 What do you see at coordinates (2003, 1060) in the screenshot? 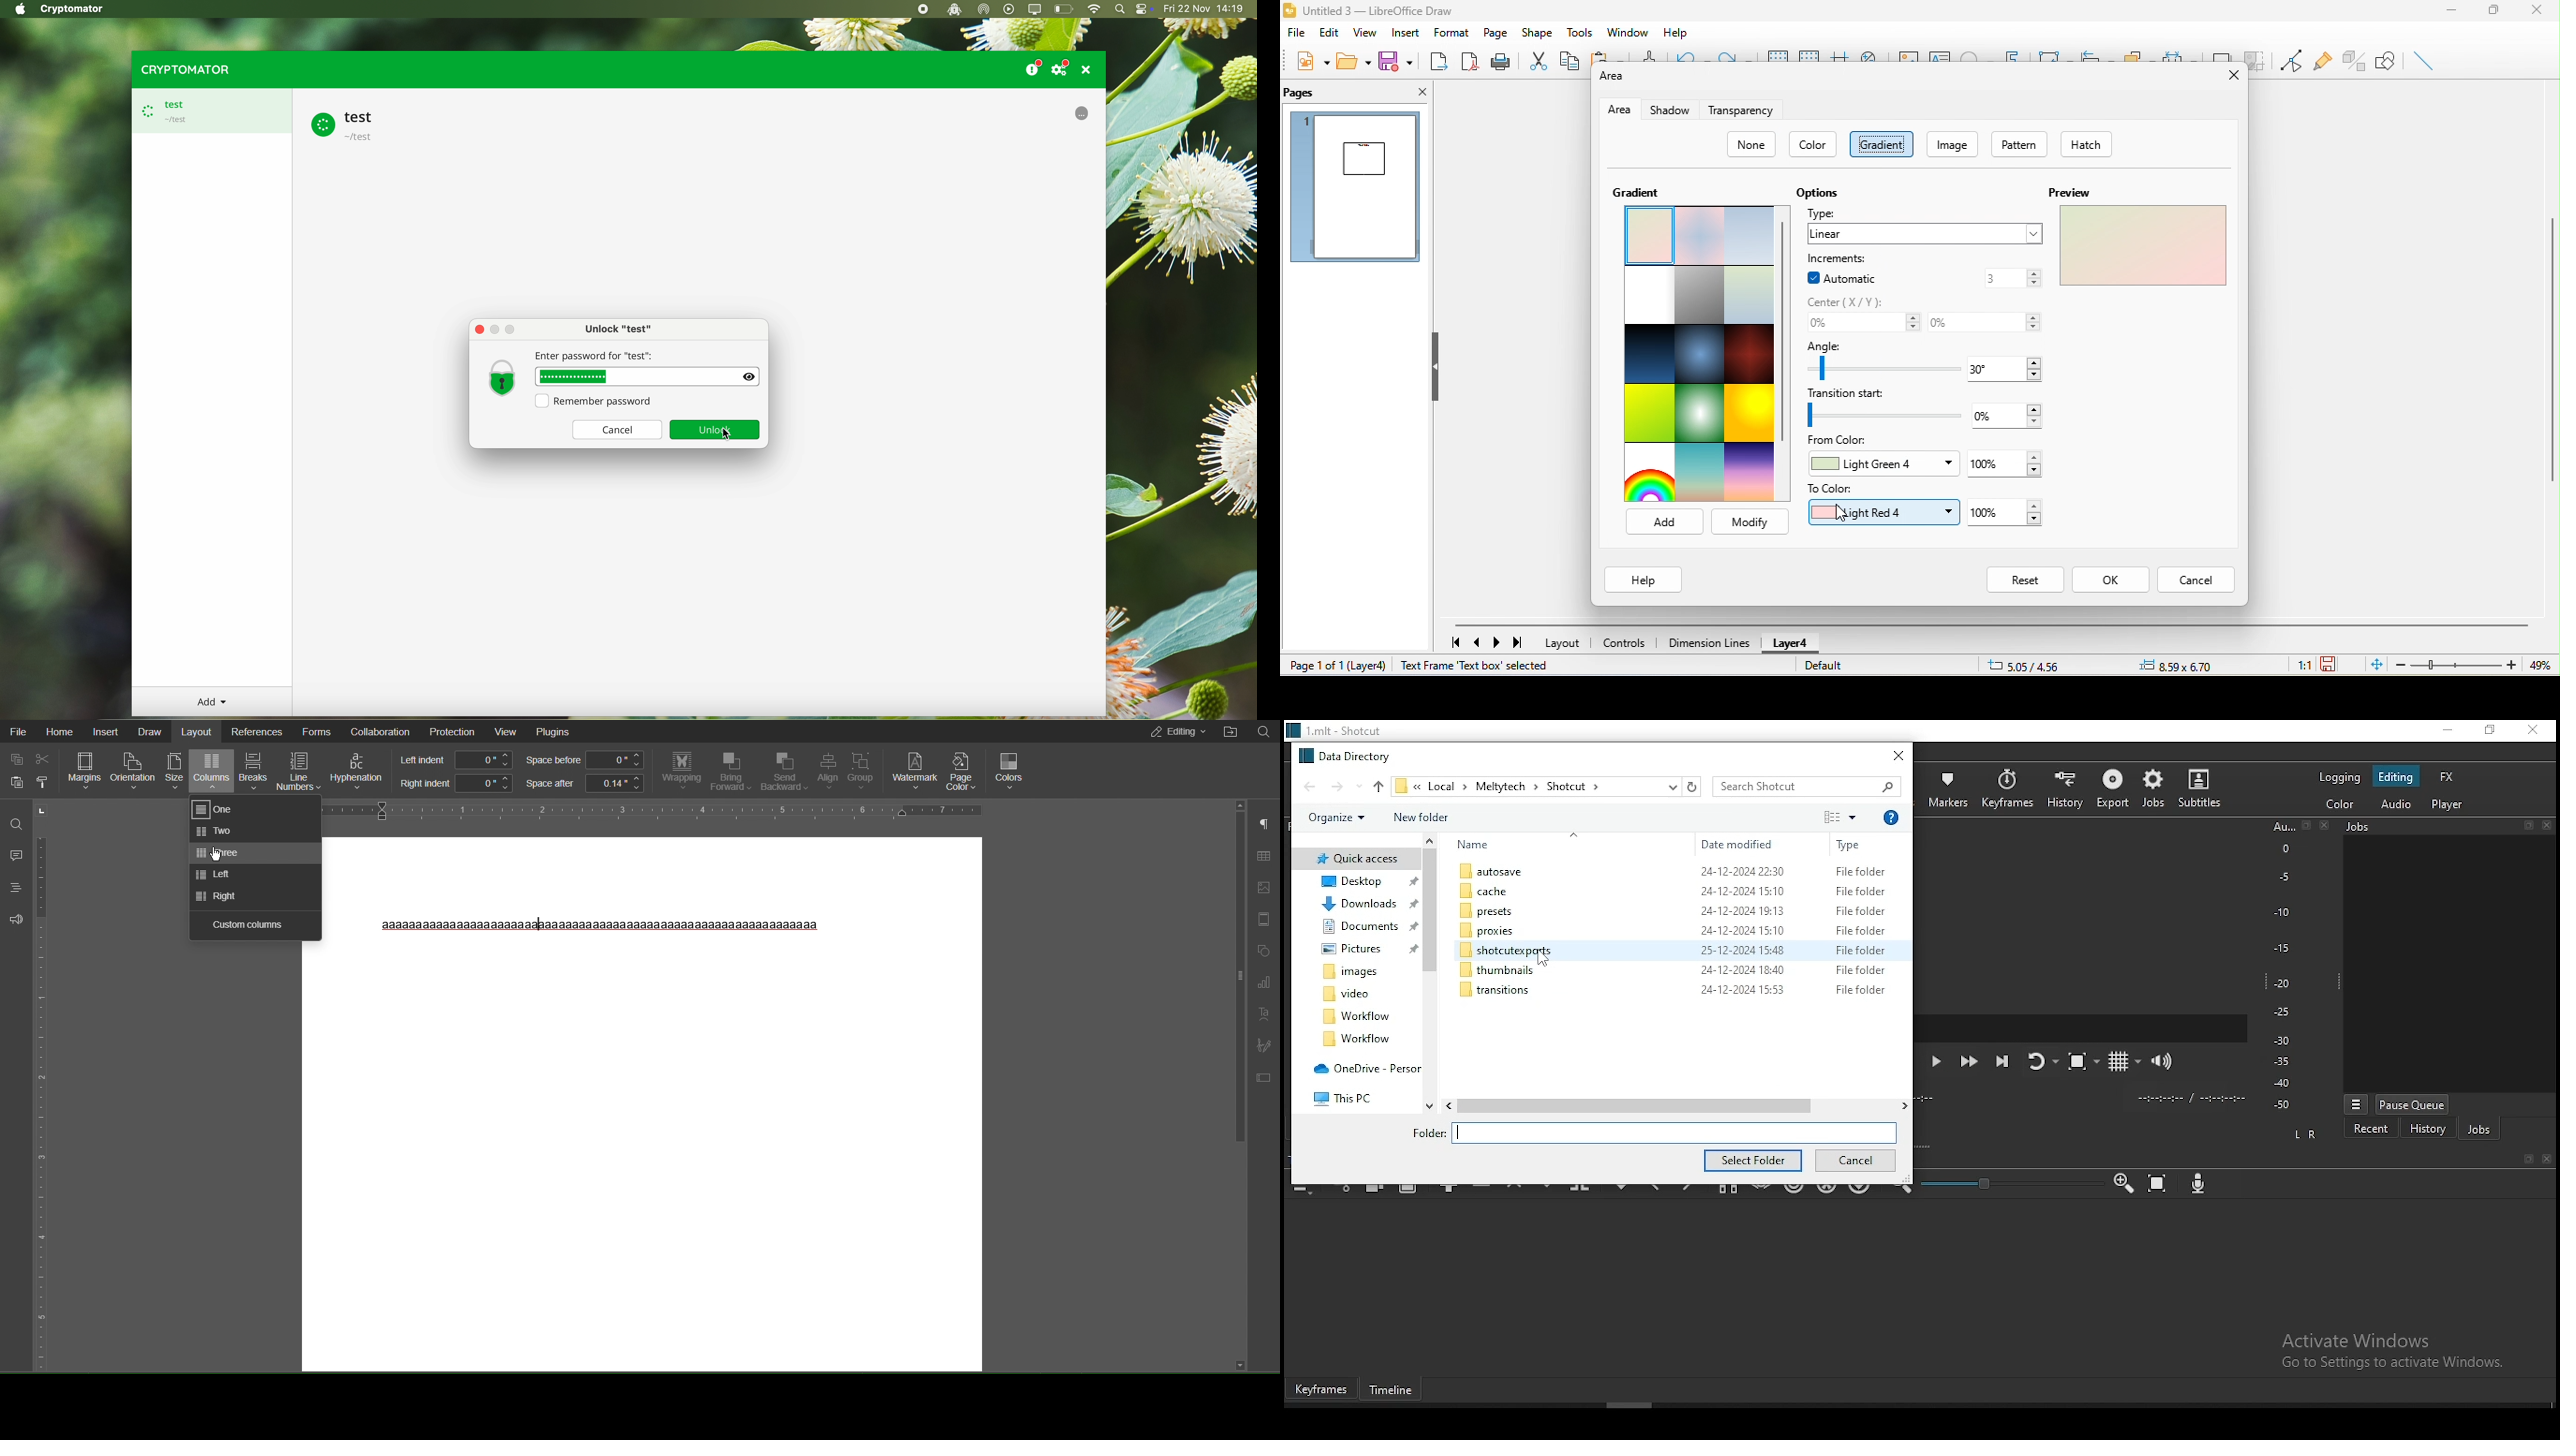
I see `skip to the next point` at bounding box center [2003, 1060].